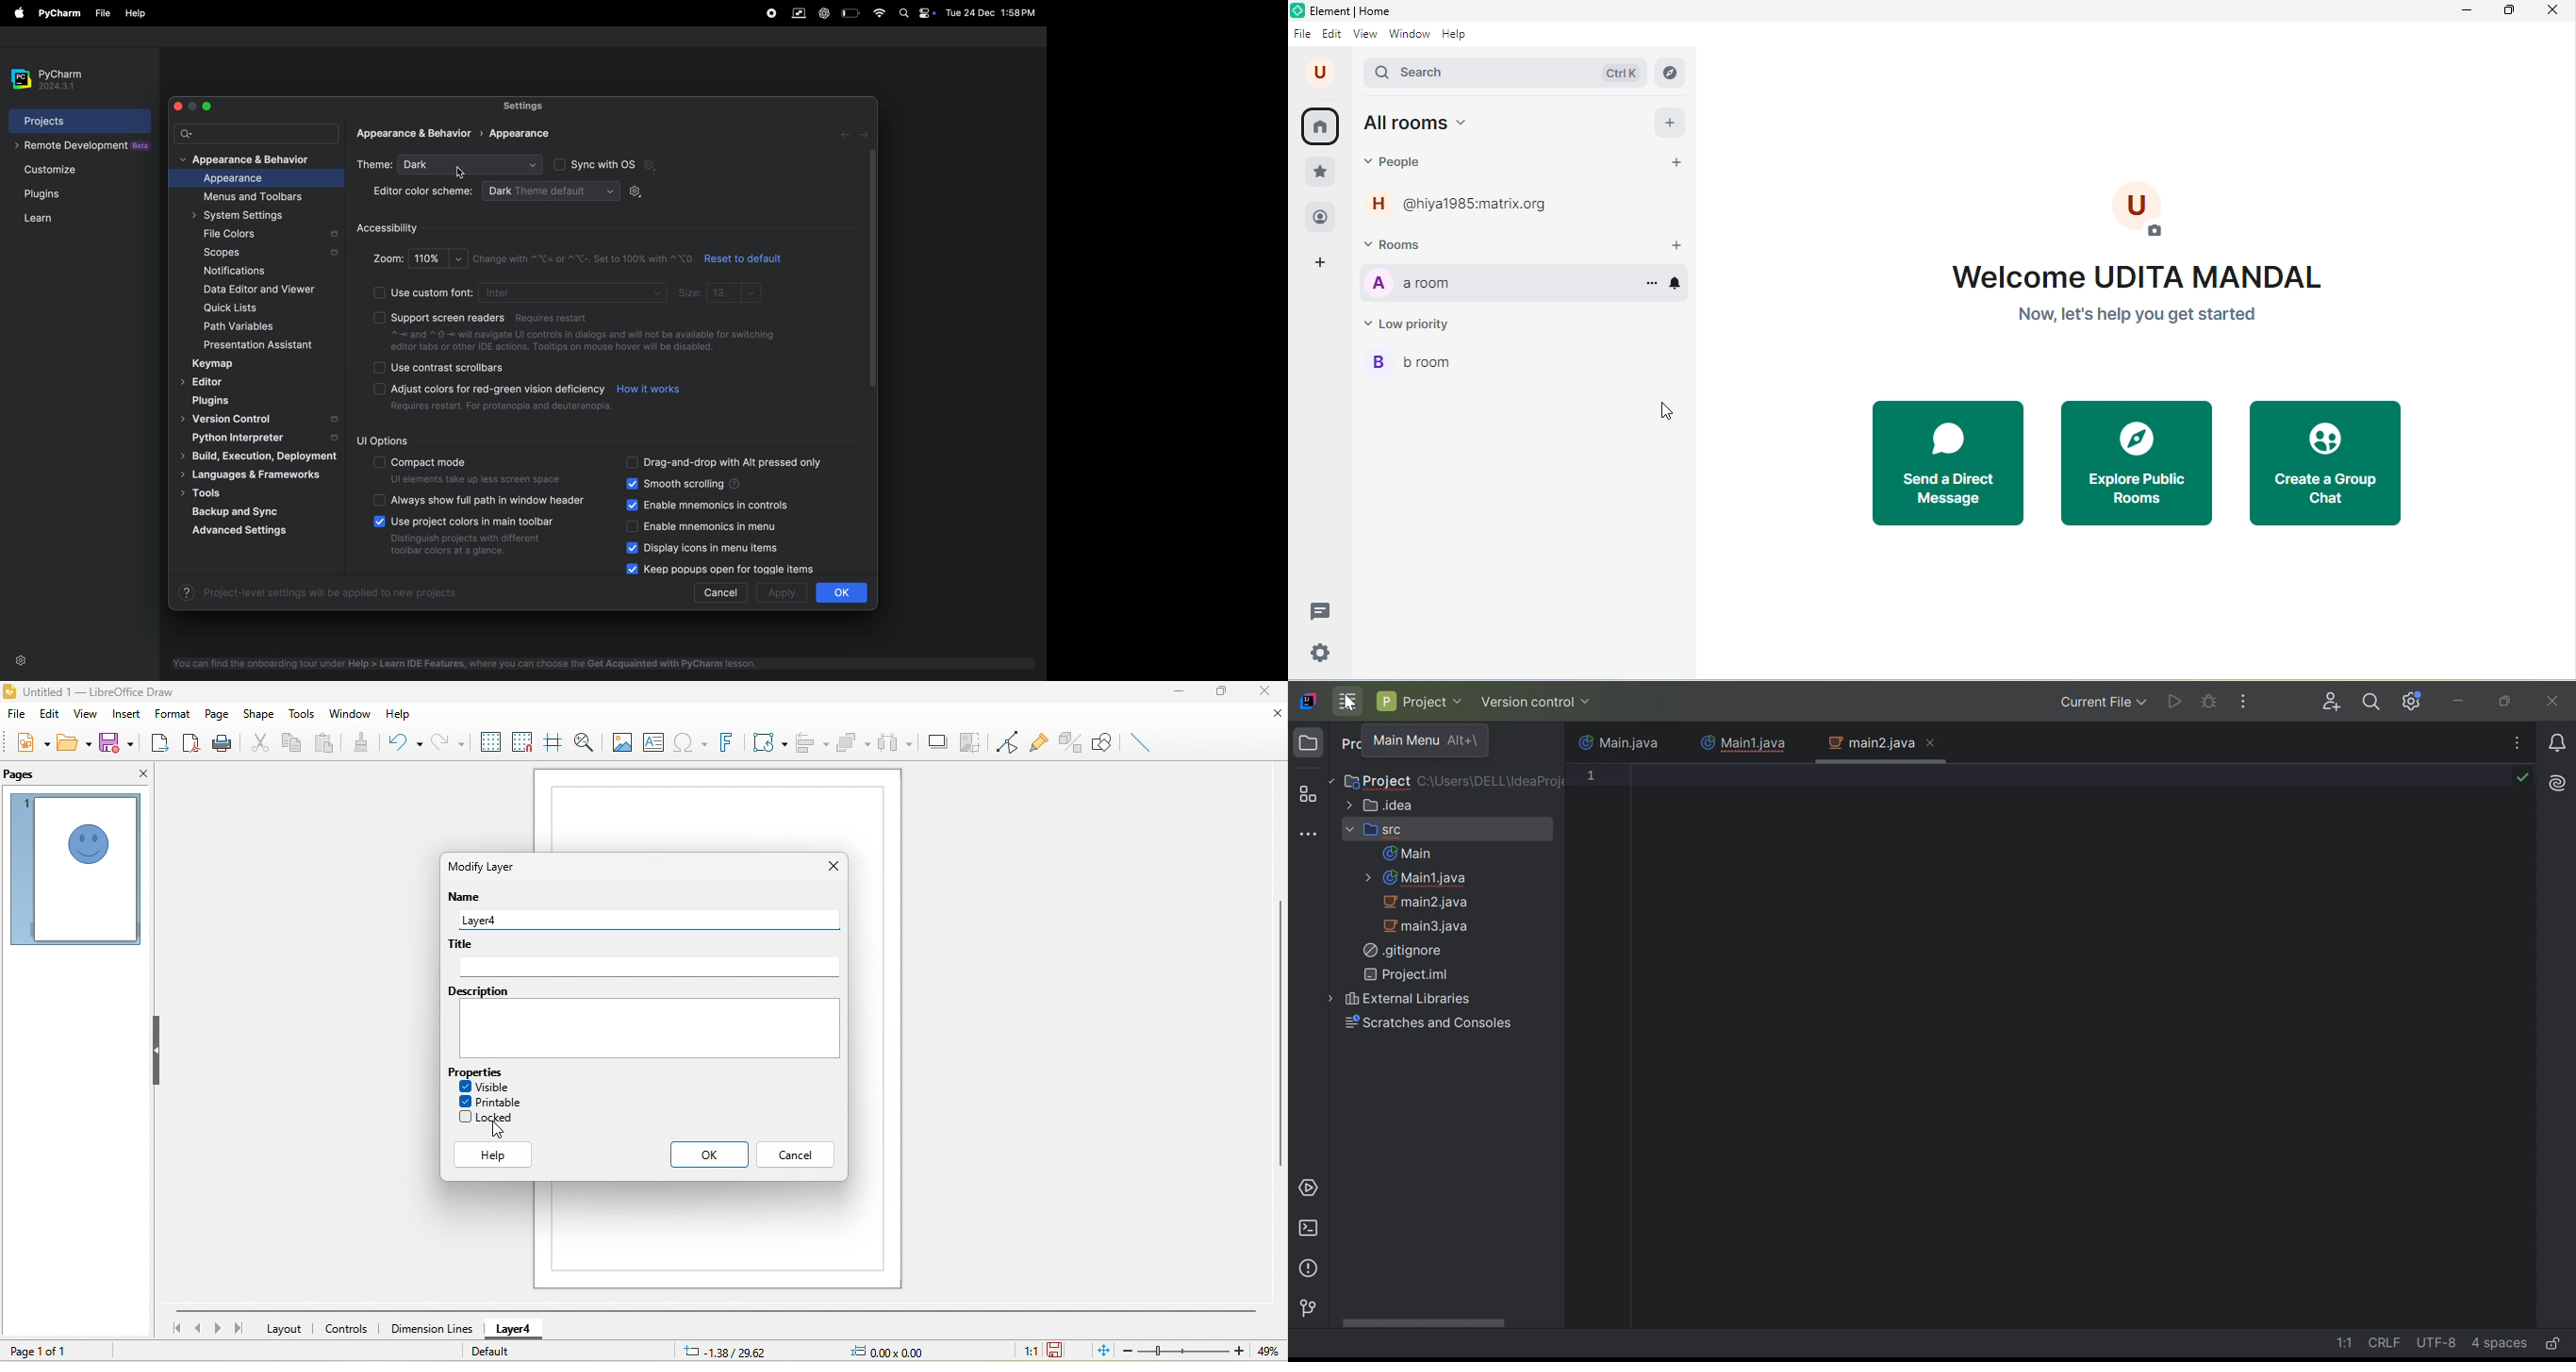 Image resolution: width=2576 pixels, height=1372 pixels. What do you see at coordinates (1407, 853) in the screenshot?
I see `Main` at bounding box center [1407, 853].